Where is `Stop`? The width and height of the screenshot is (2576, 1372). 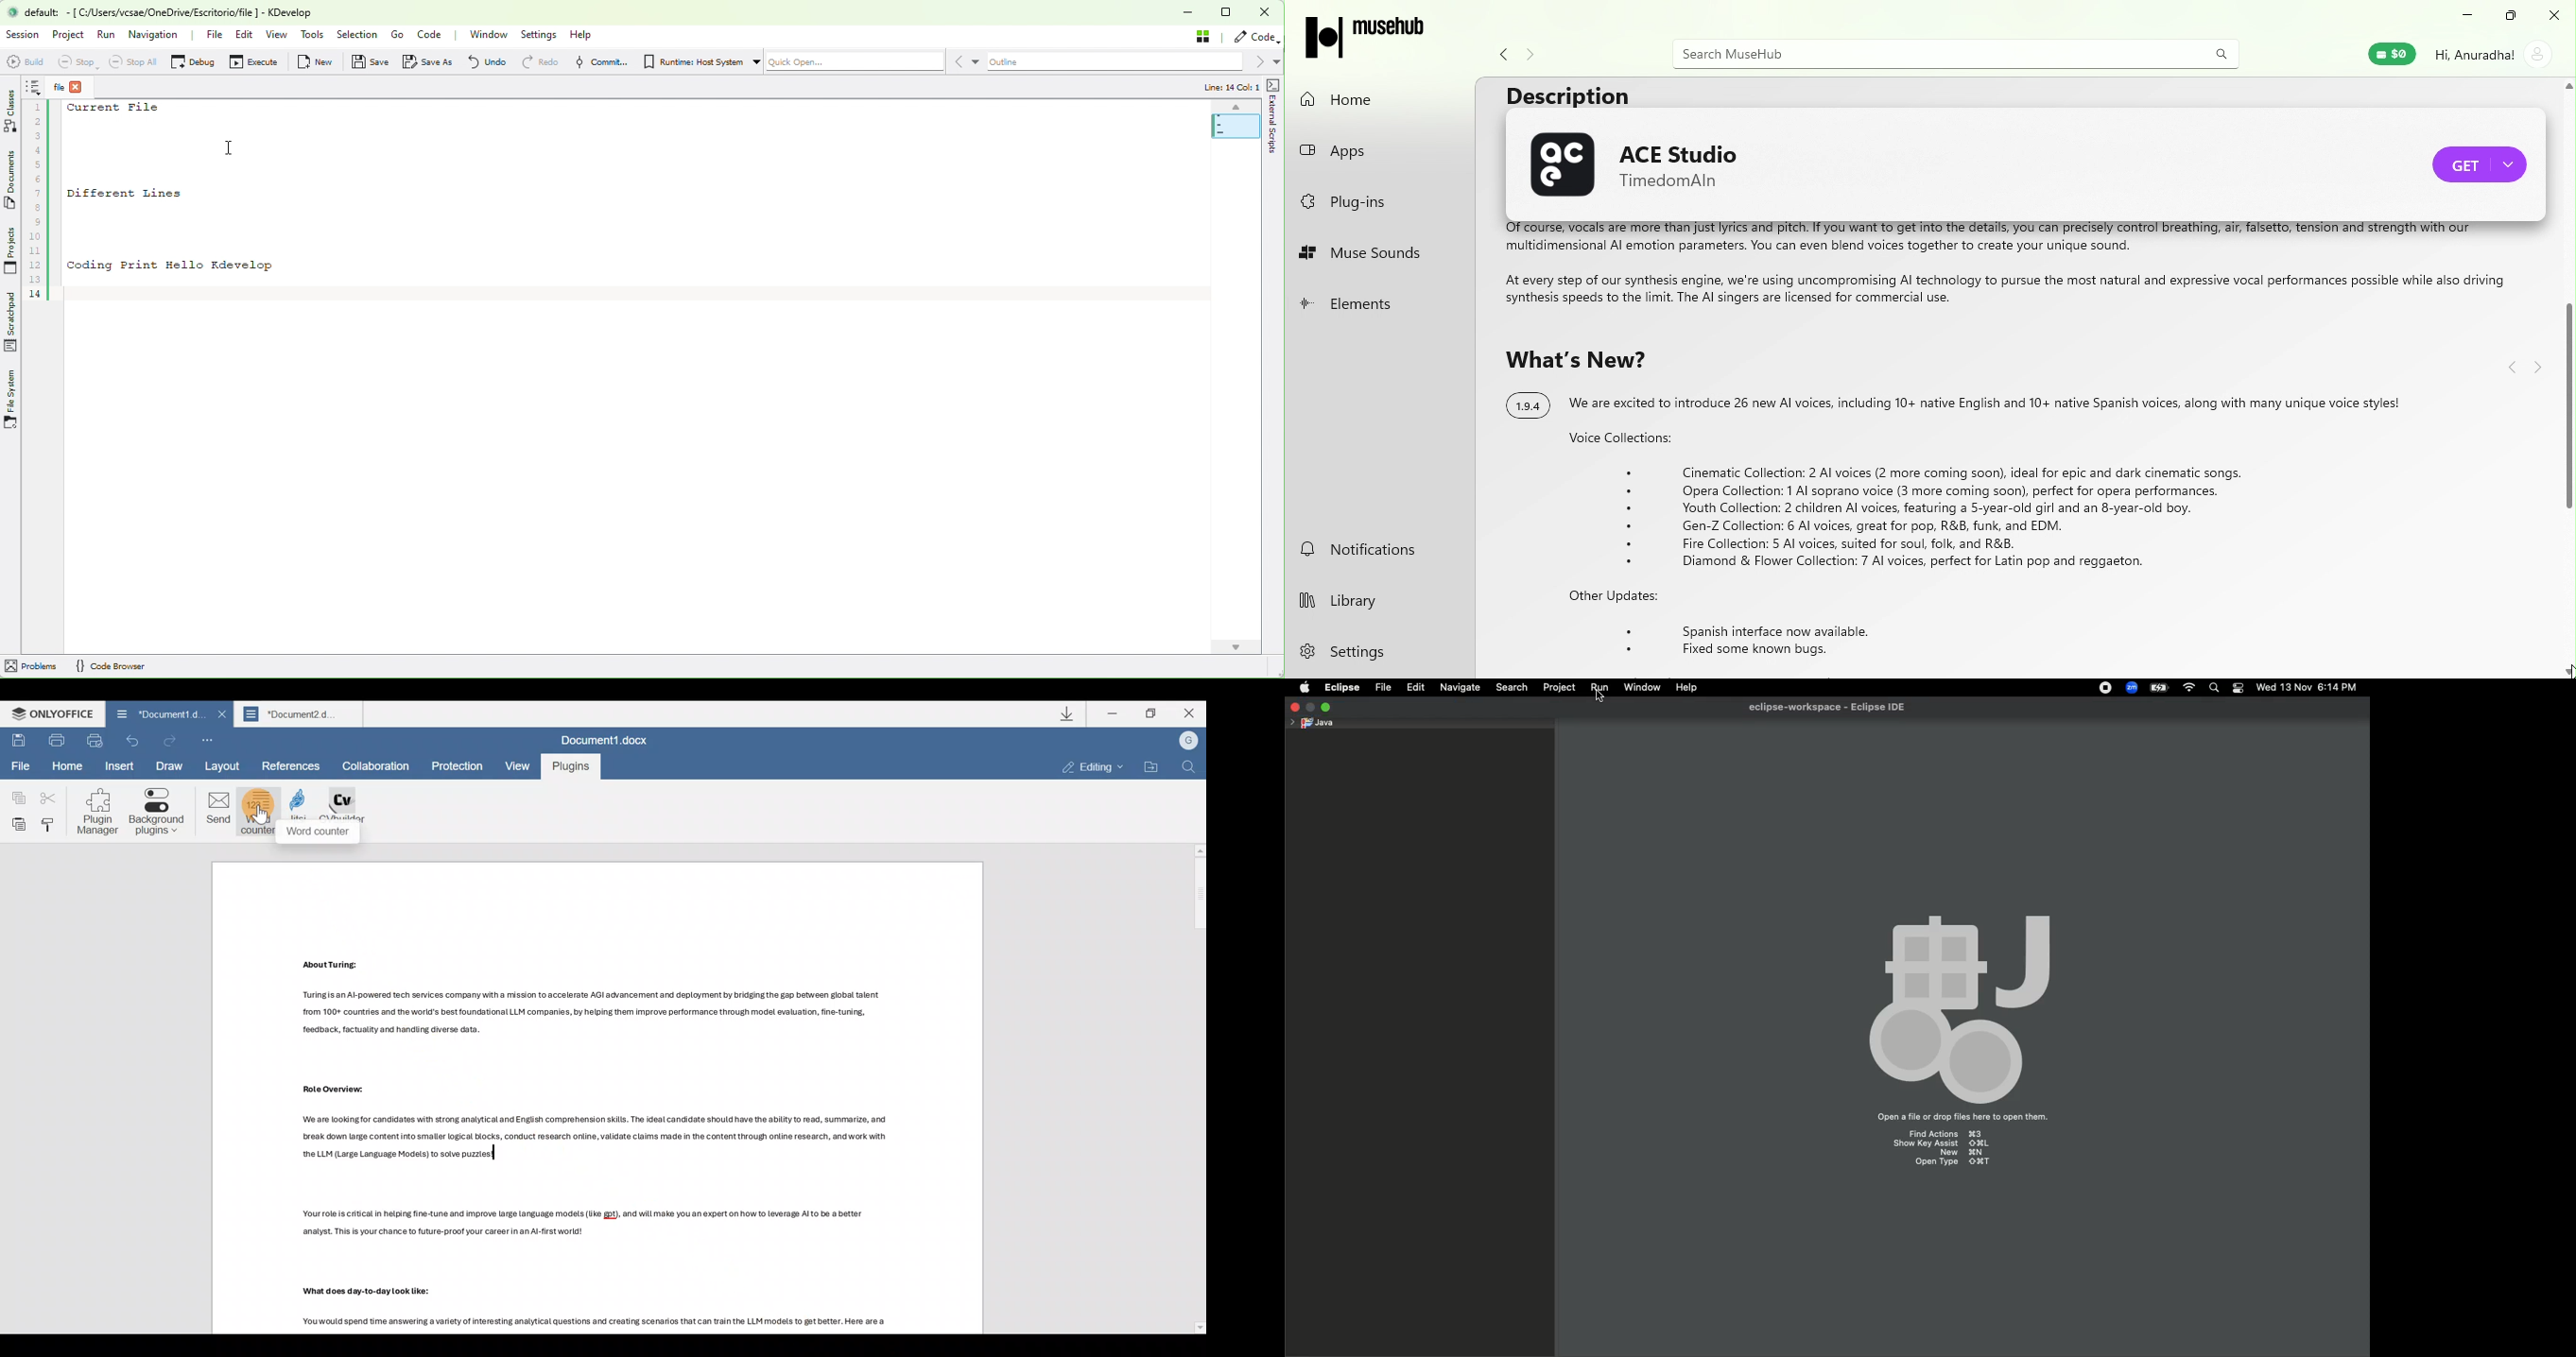
Stop is located at coordinates (71, 62).